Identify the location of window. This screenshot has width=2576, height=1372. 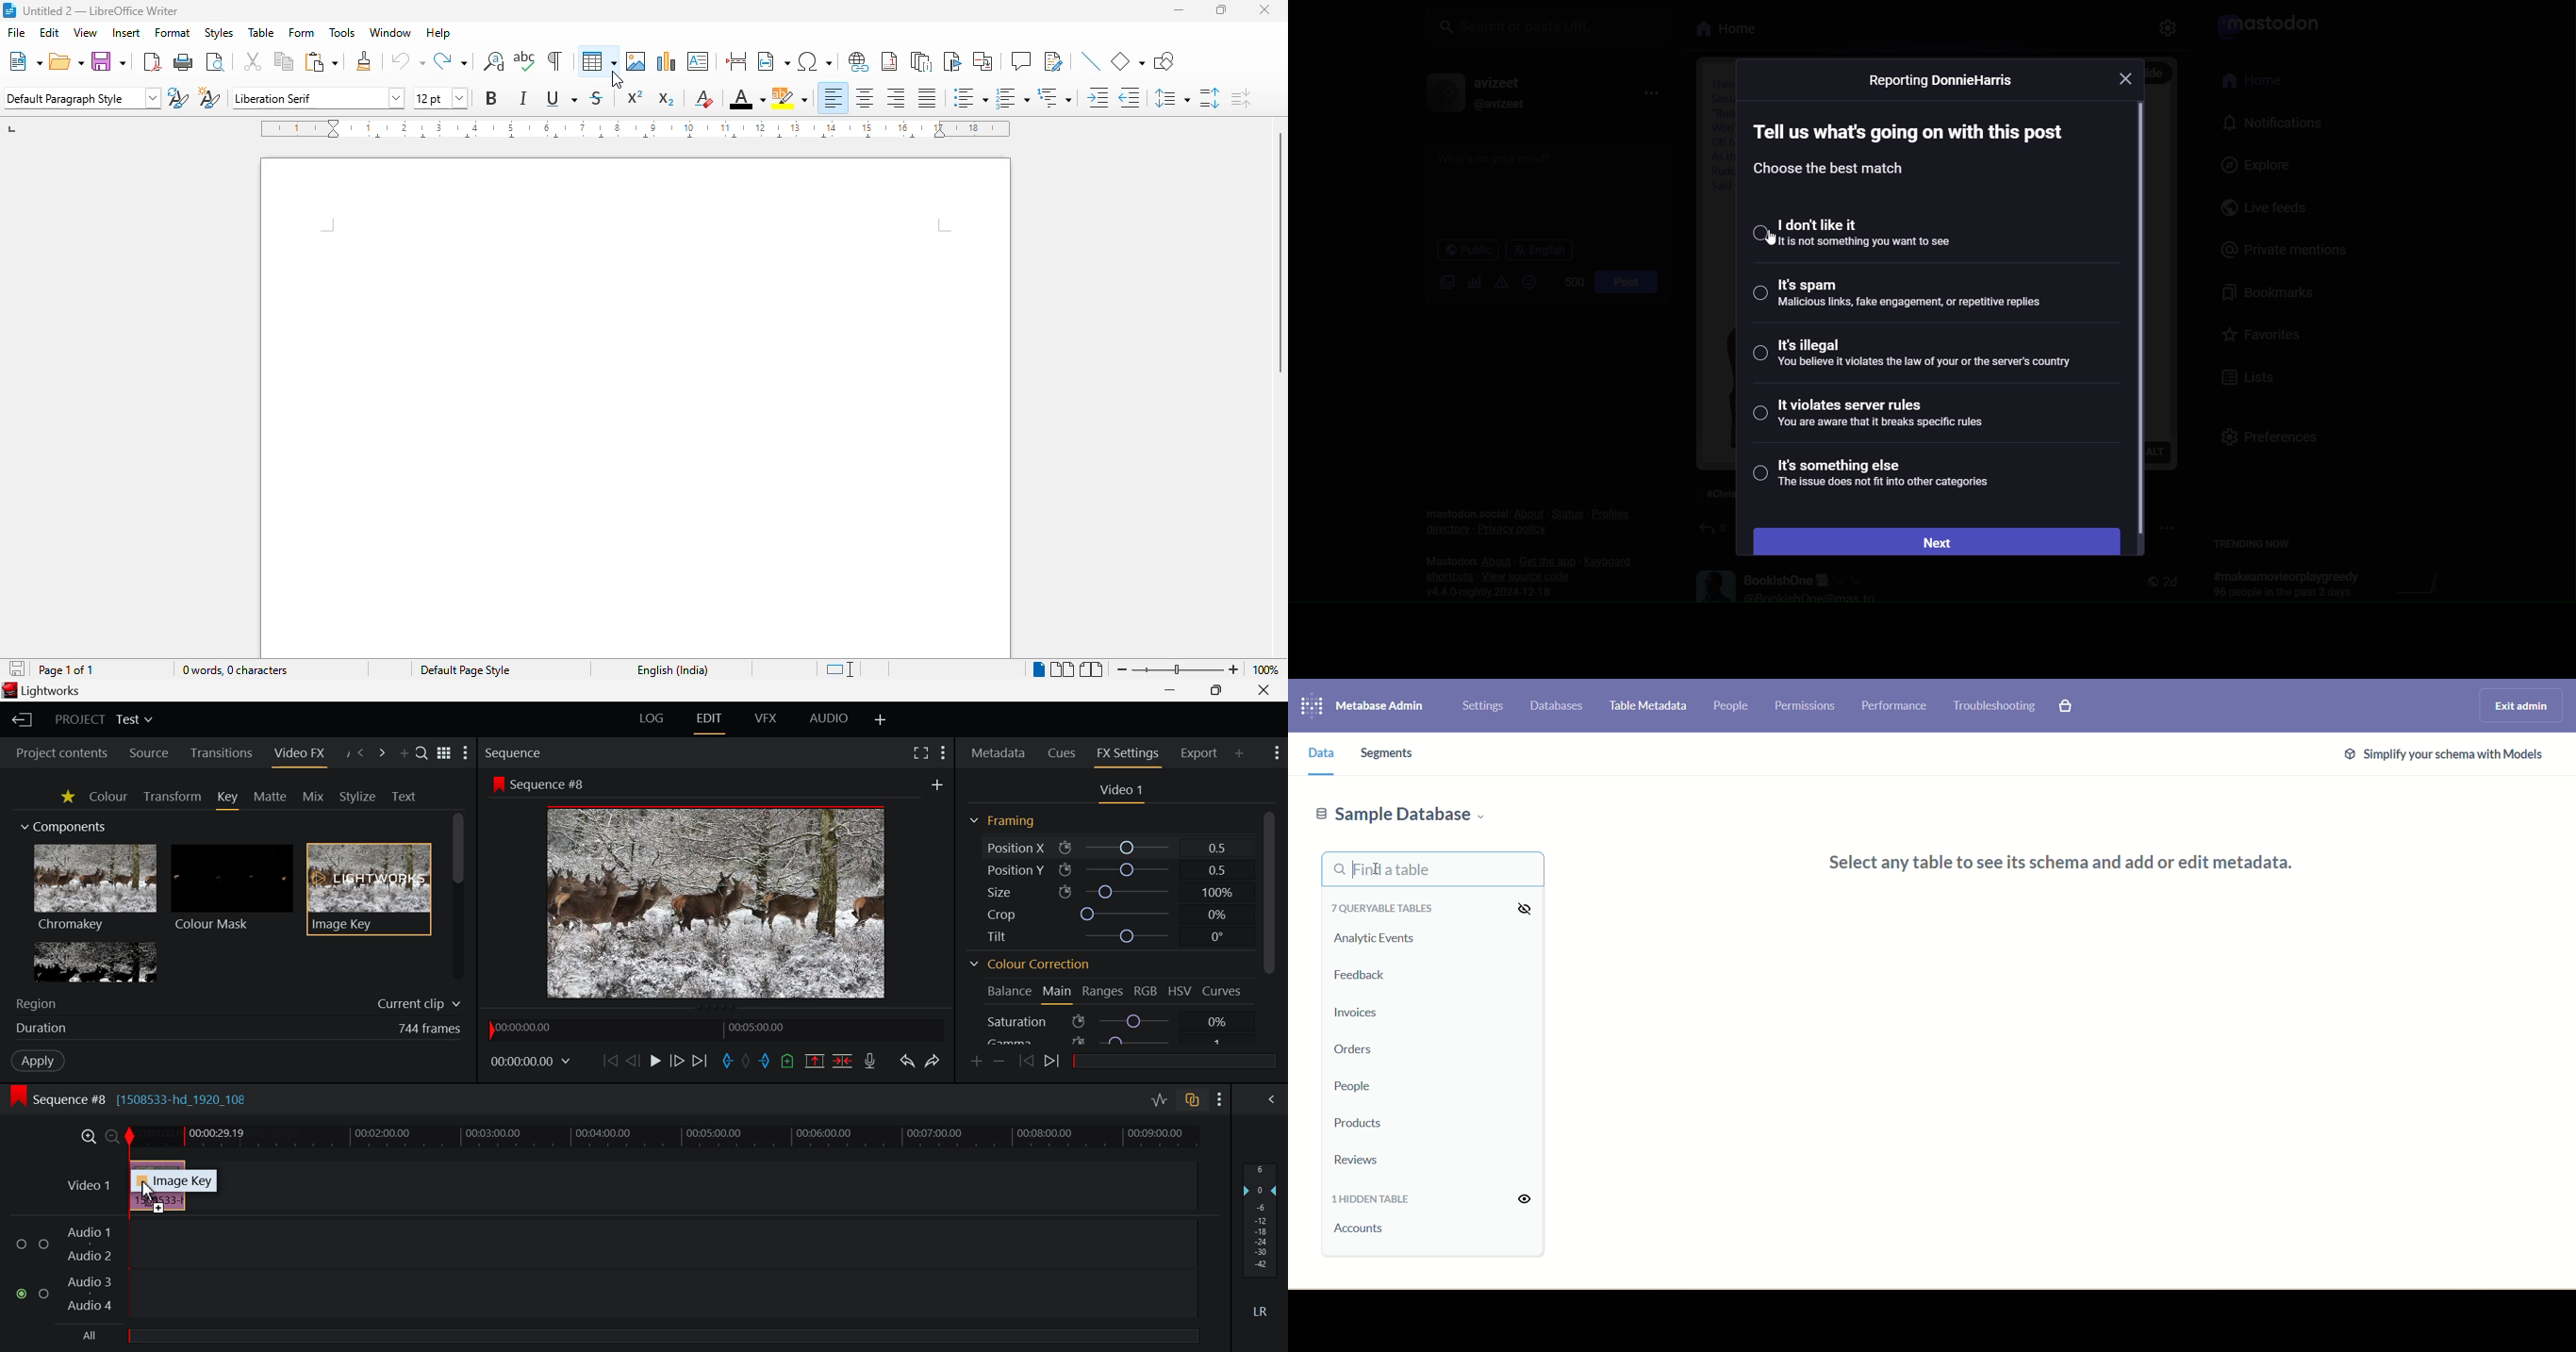
(389, 32).